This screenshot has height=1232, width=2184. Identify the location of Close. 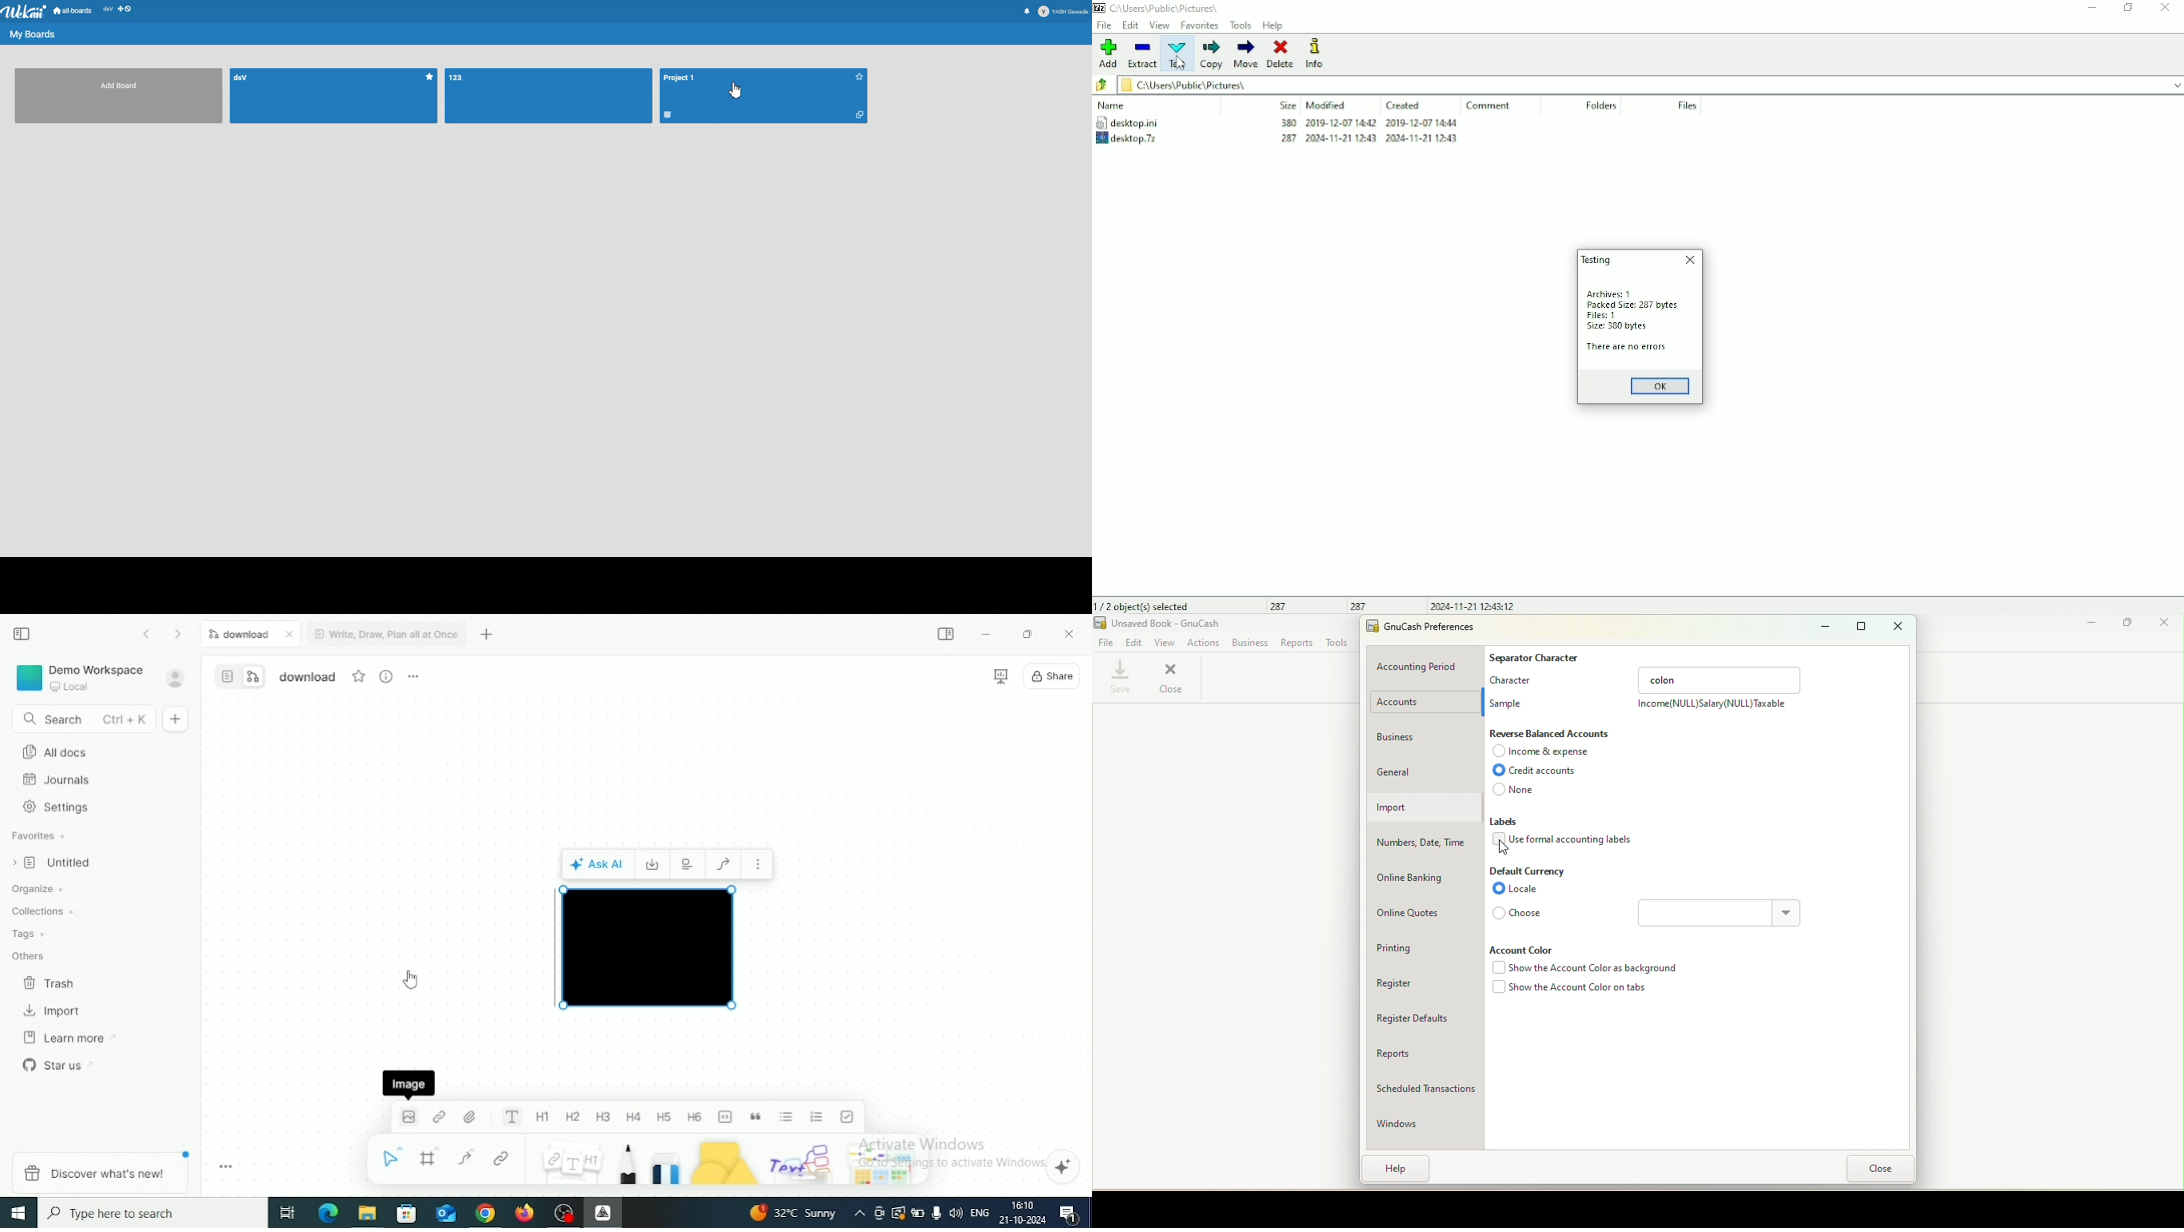
(1690, 260).